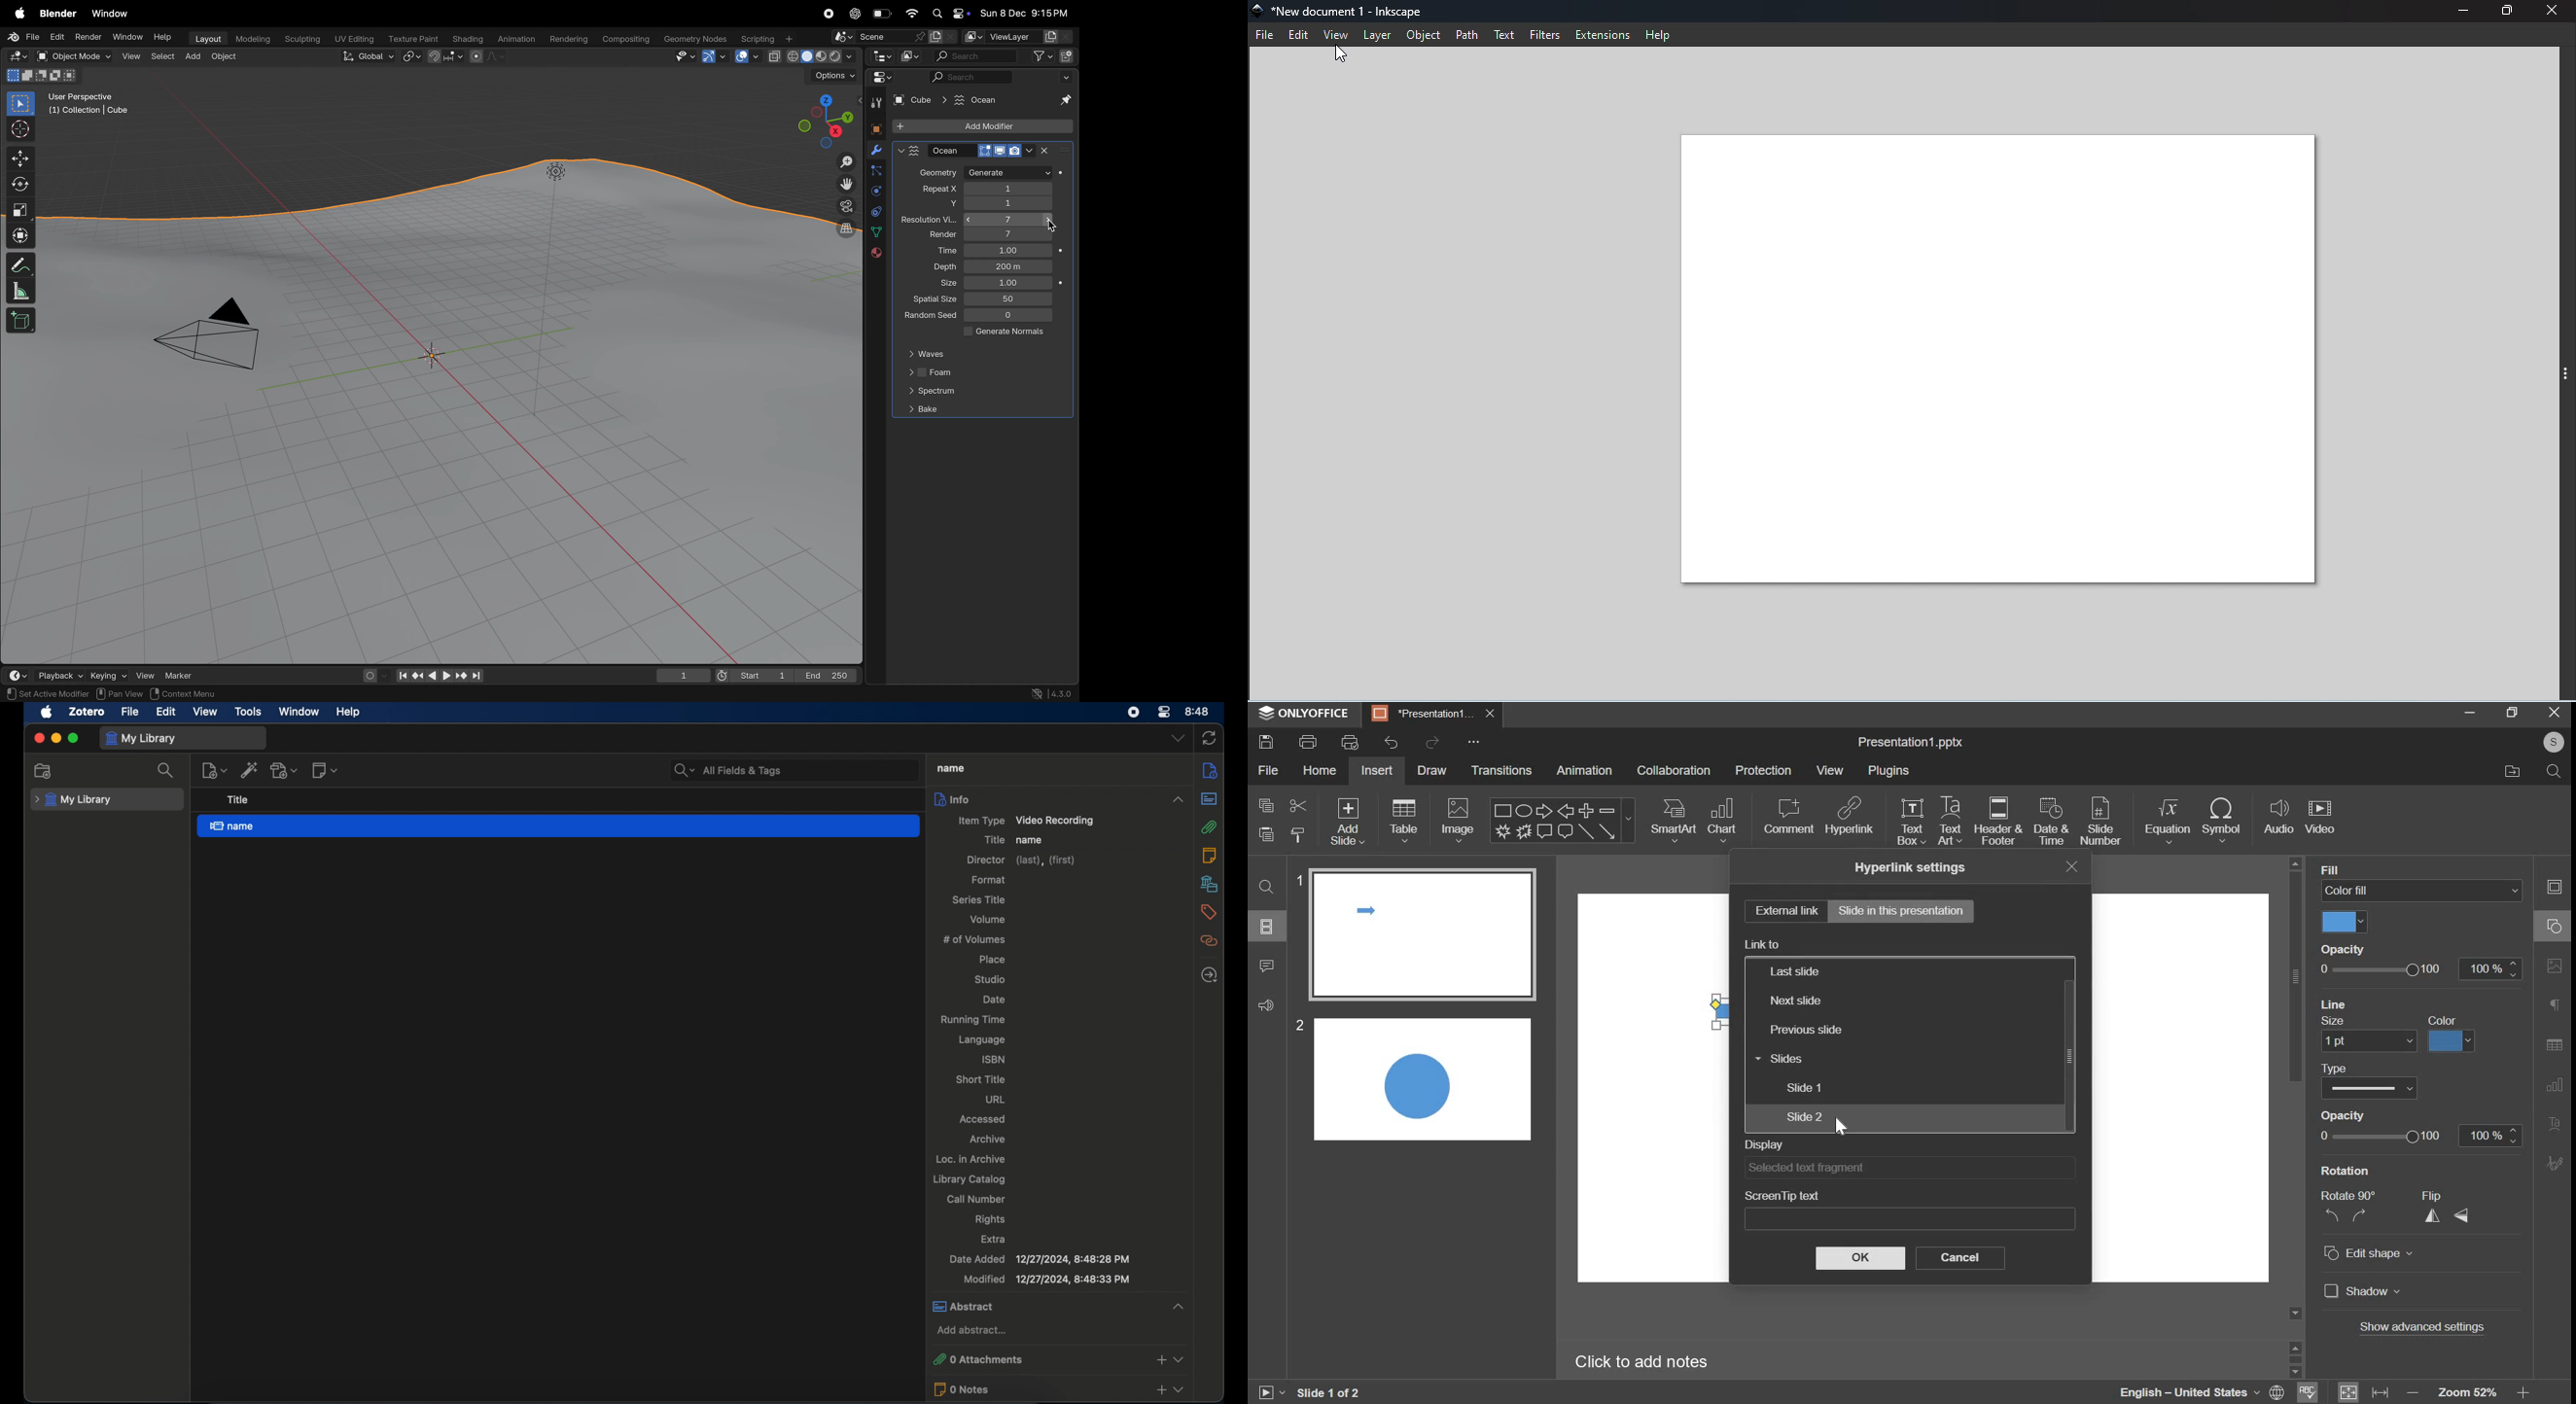 Image resolution: width=2576 pixels, height=1428 pixels. I want to click on Close, so click(2556, 13).